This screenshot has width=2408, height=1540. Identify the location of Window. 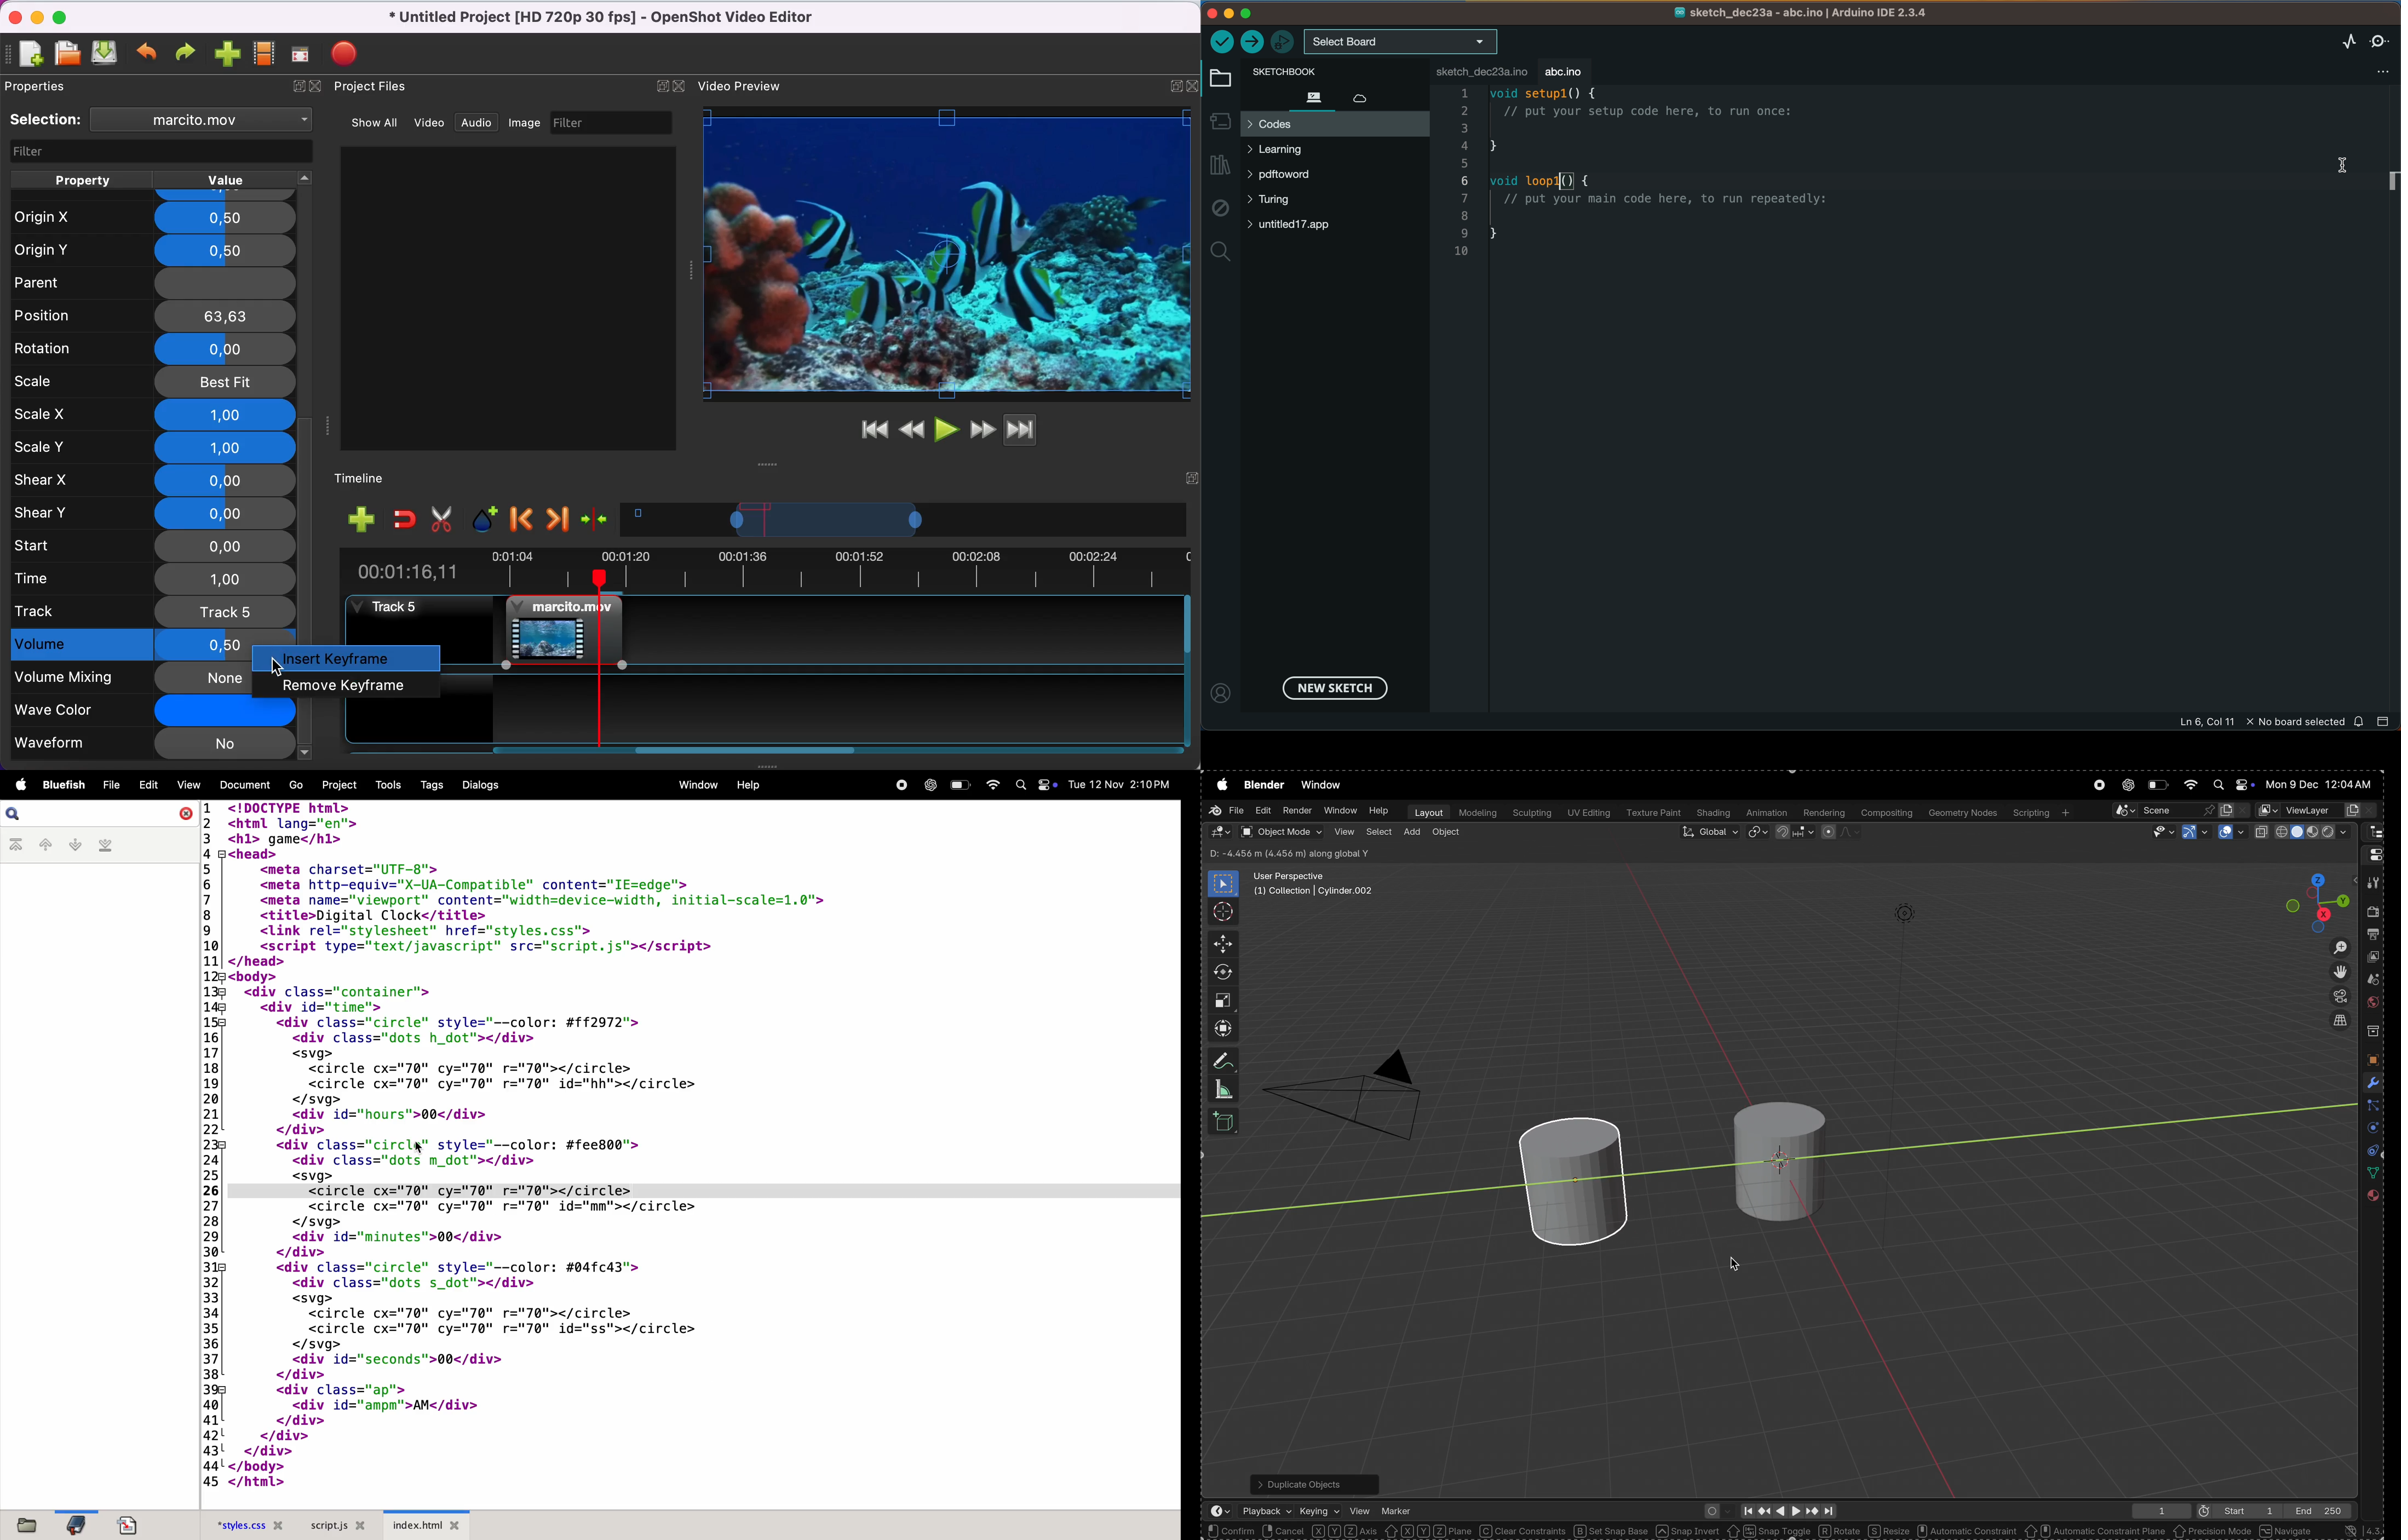
(1324, 786).